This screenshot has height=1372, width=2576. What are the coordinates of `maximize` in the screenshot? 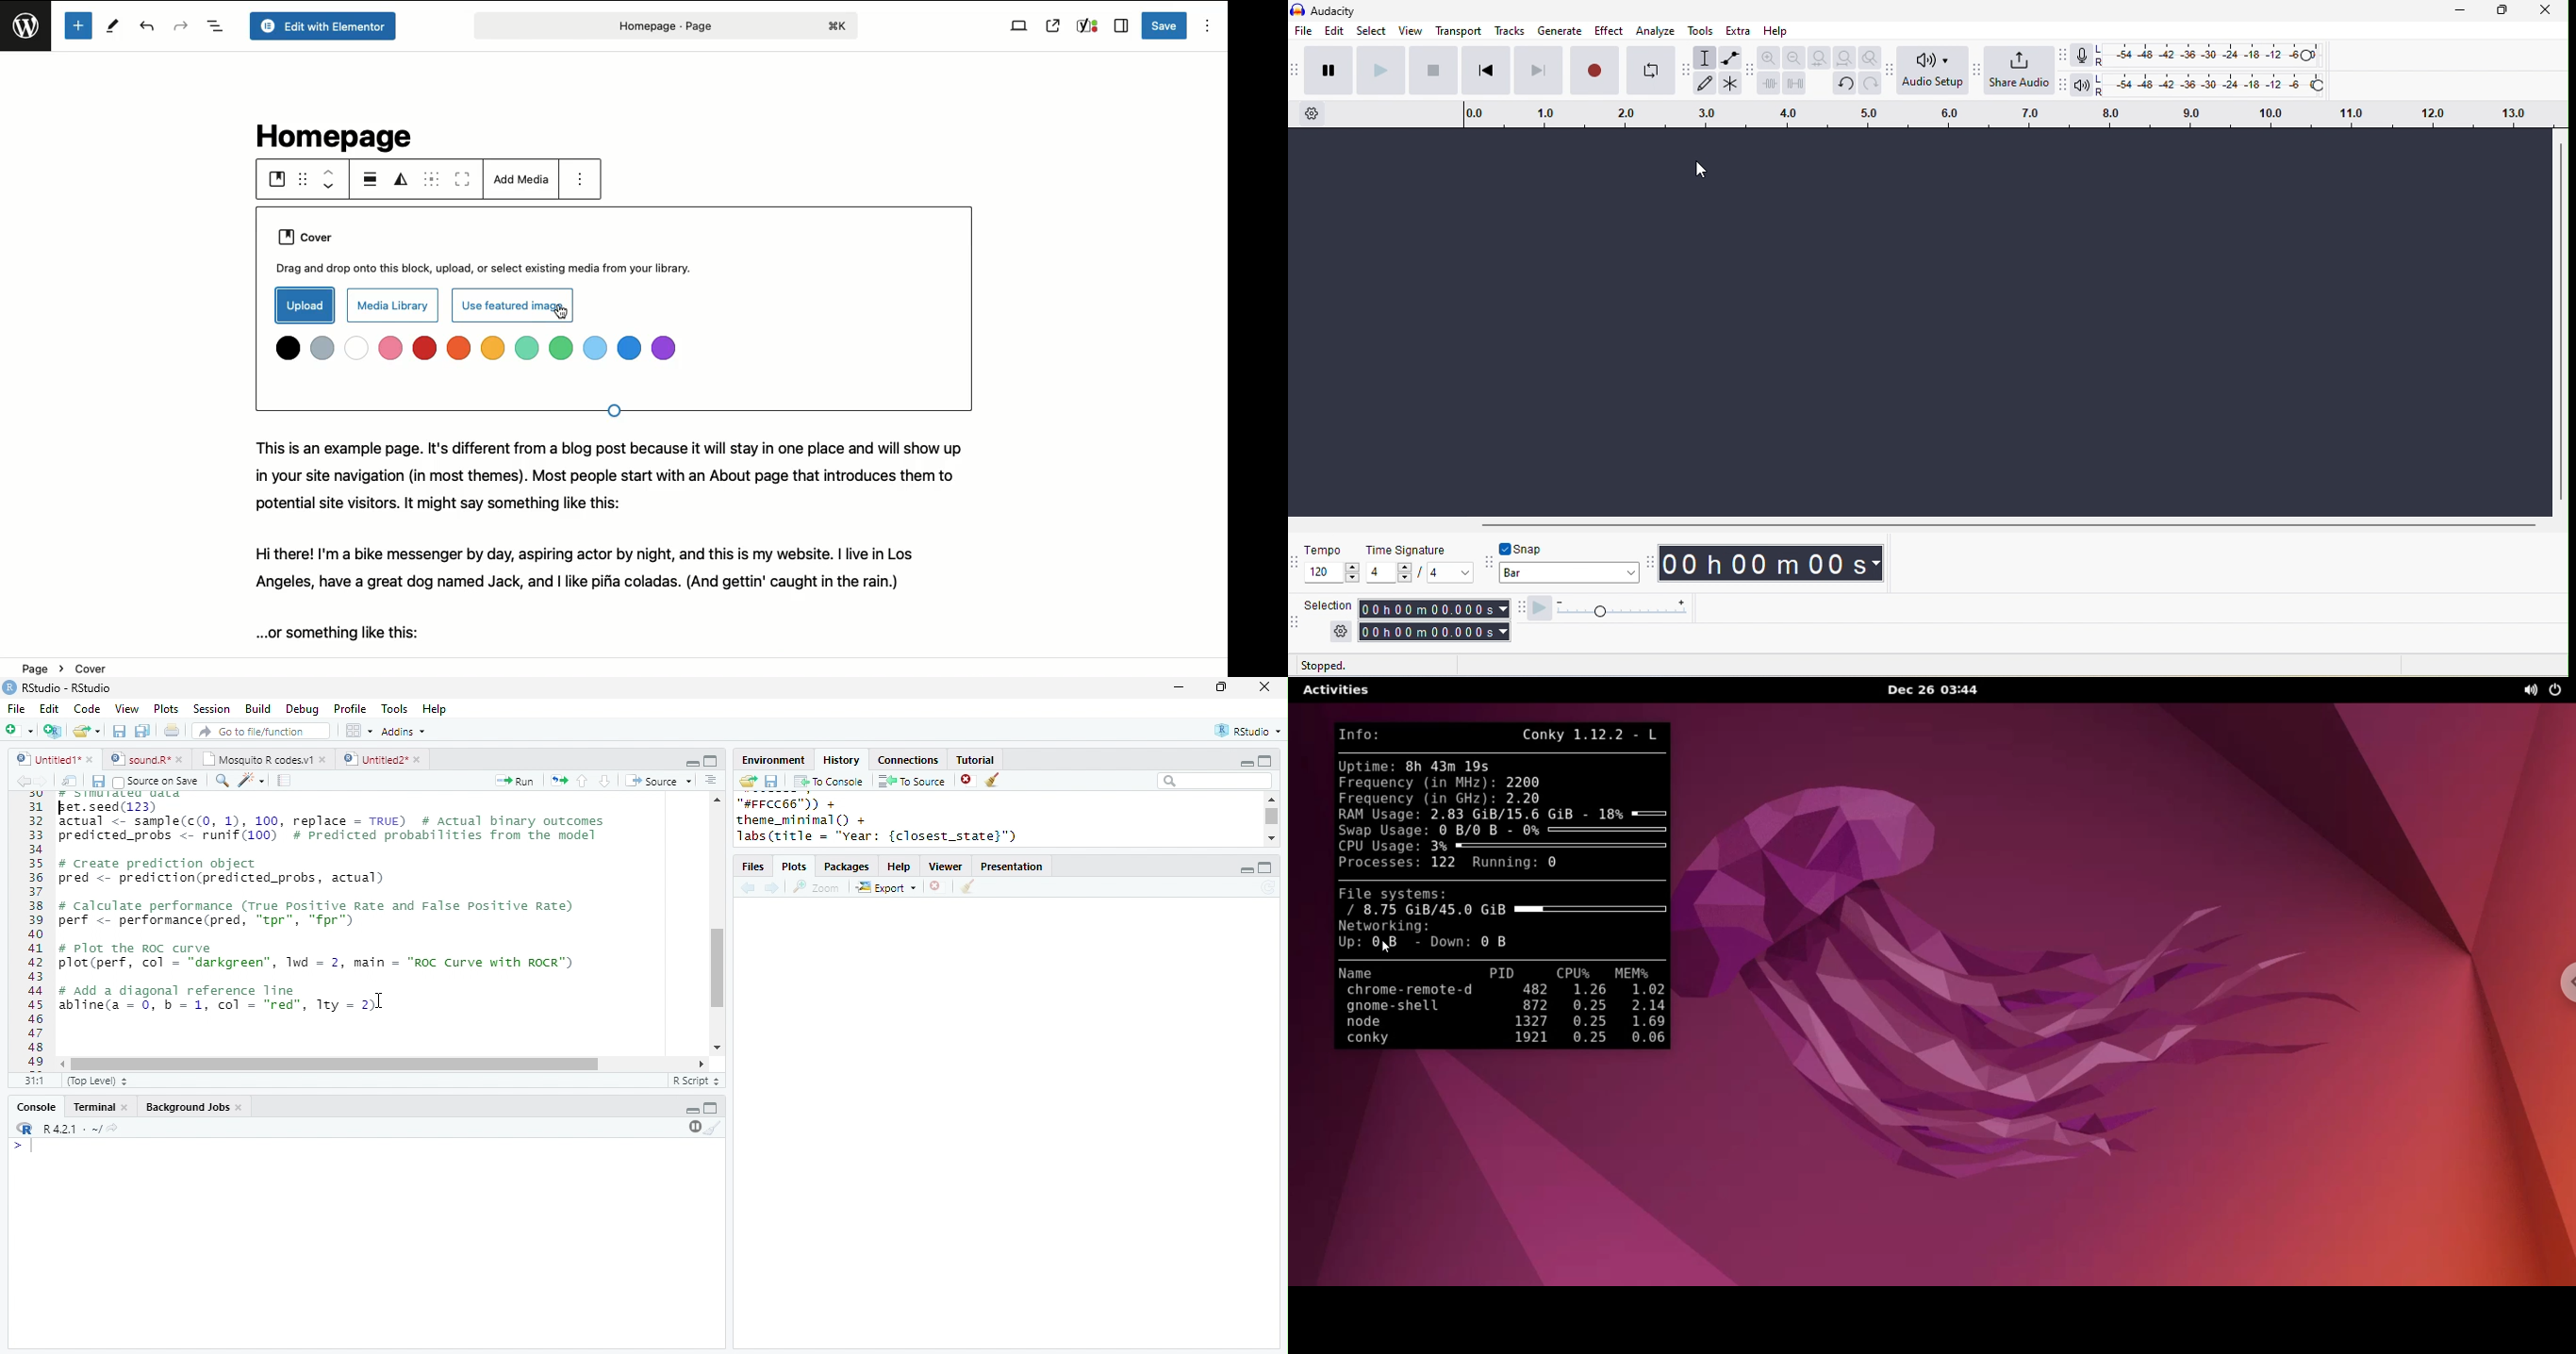 It's located at (711, 1107).